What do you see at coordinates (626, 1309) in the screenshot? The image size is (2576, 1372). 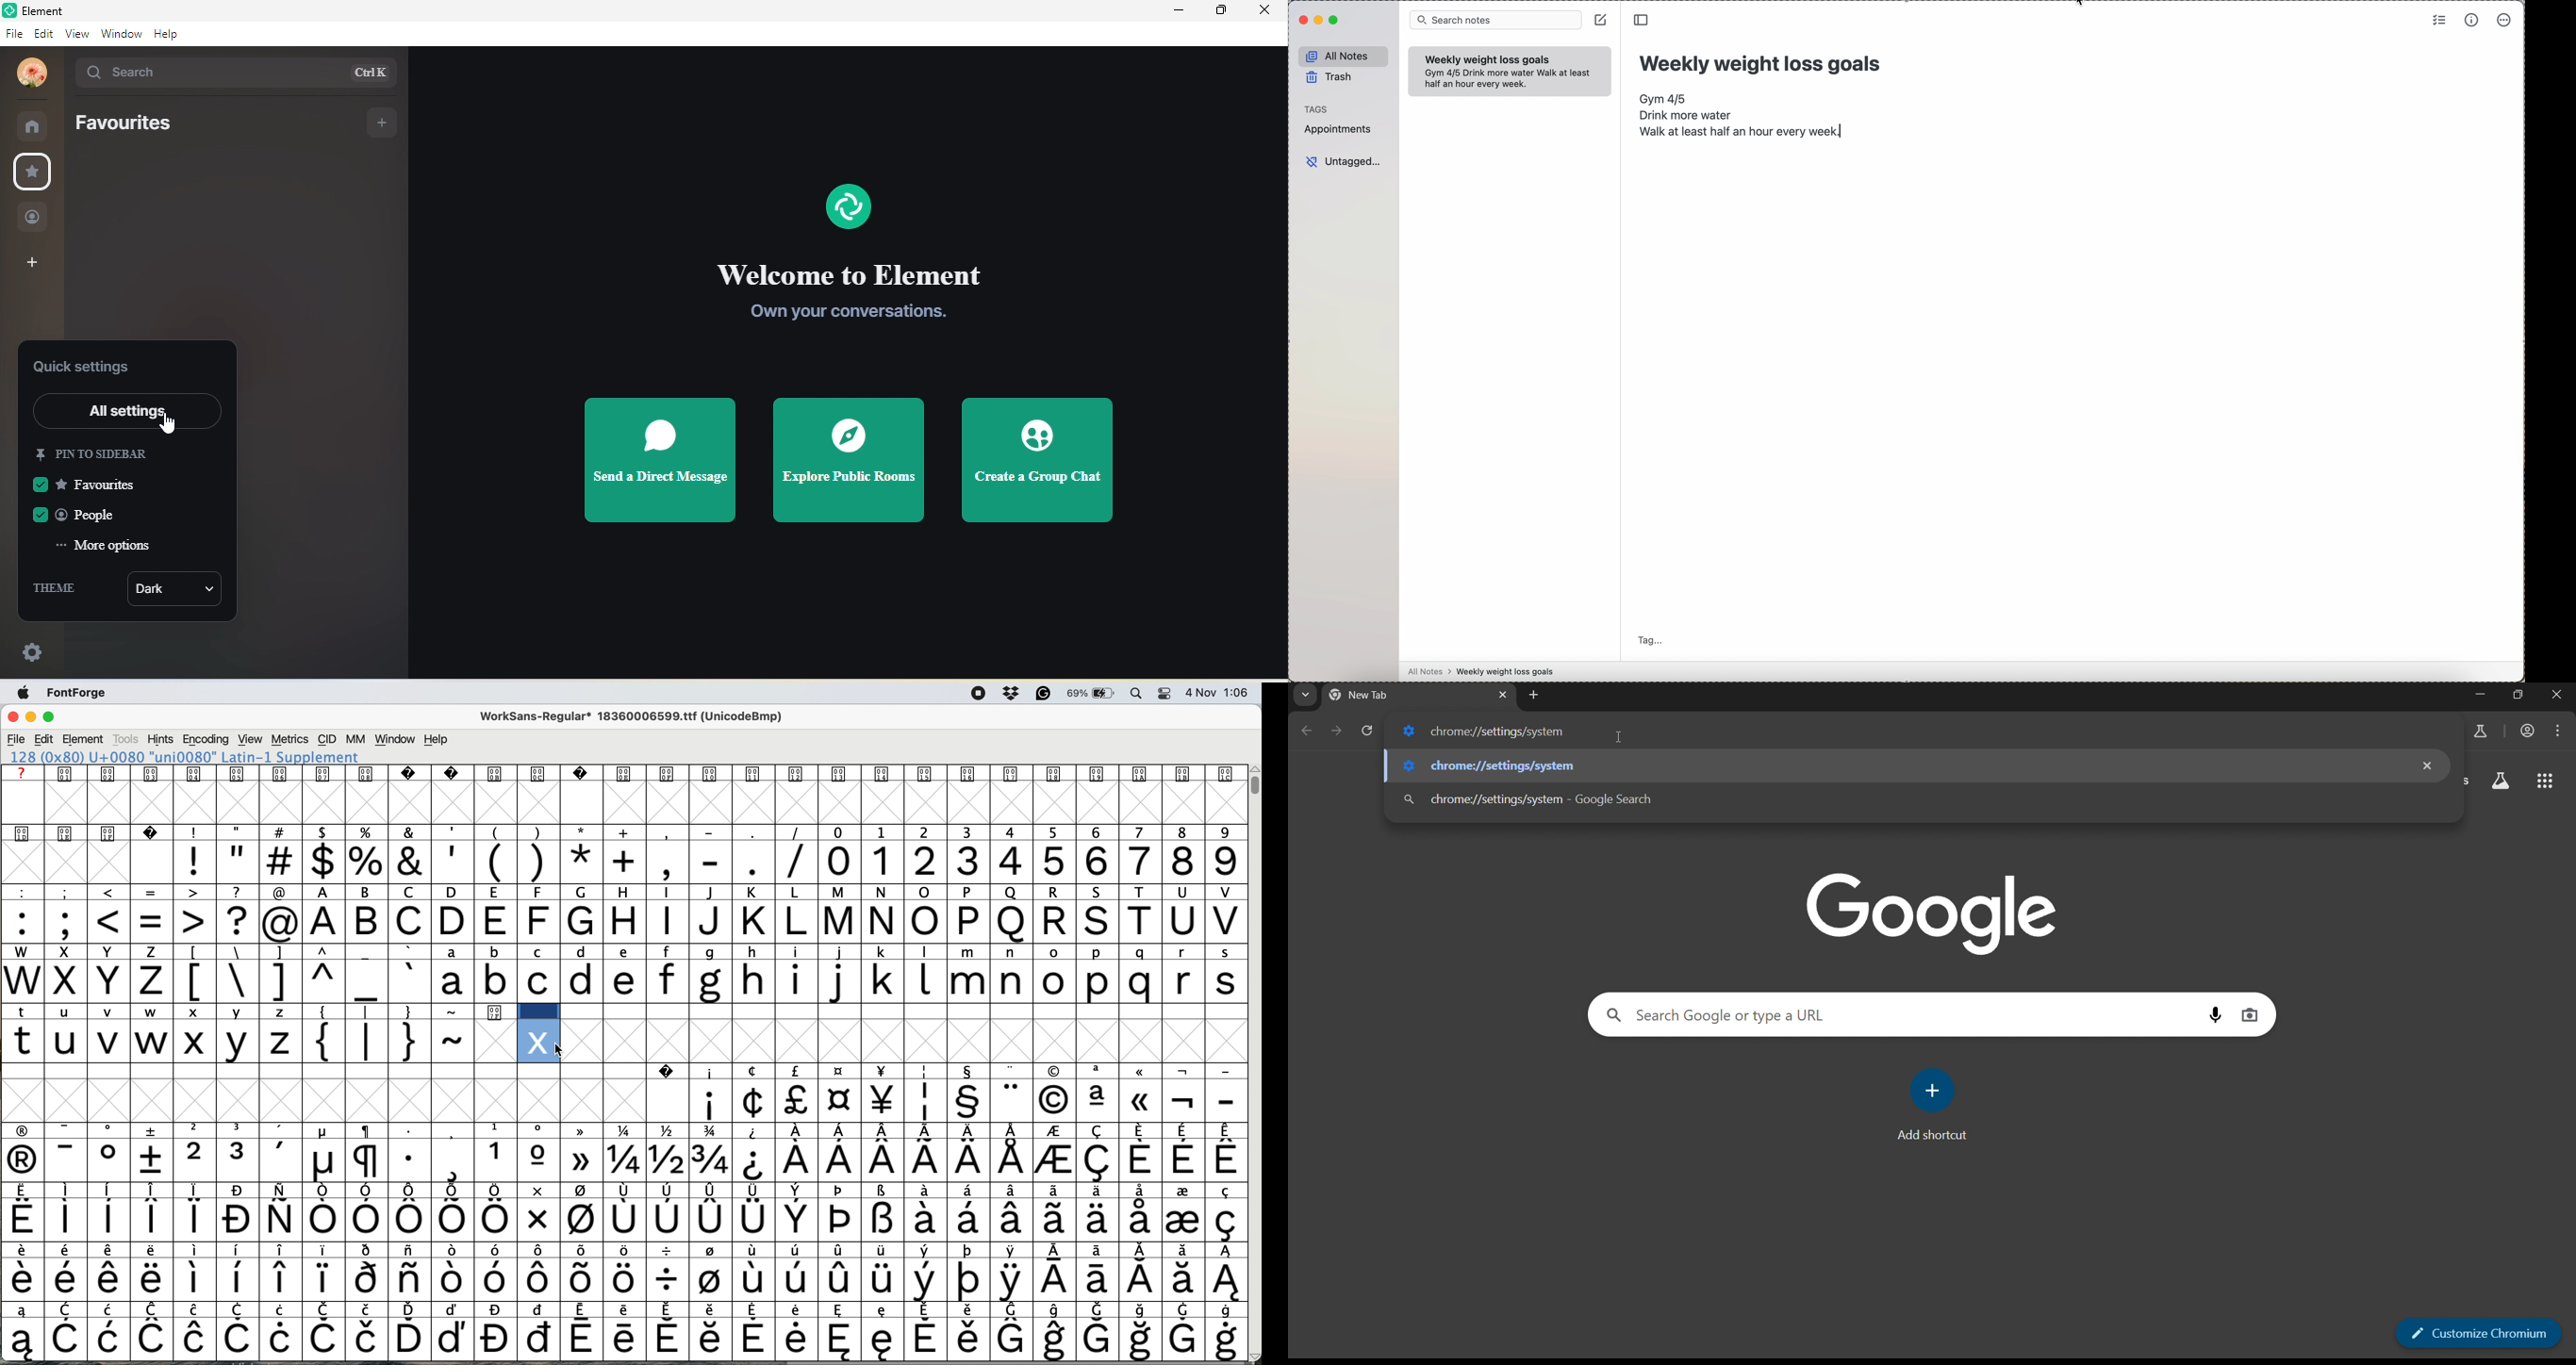 I see `special characters` at bounding box center [626, 1309].